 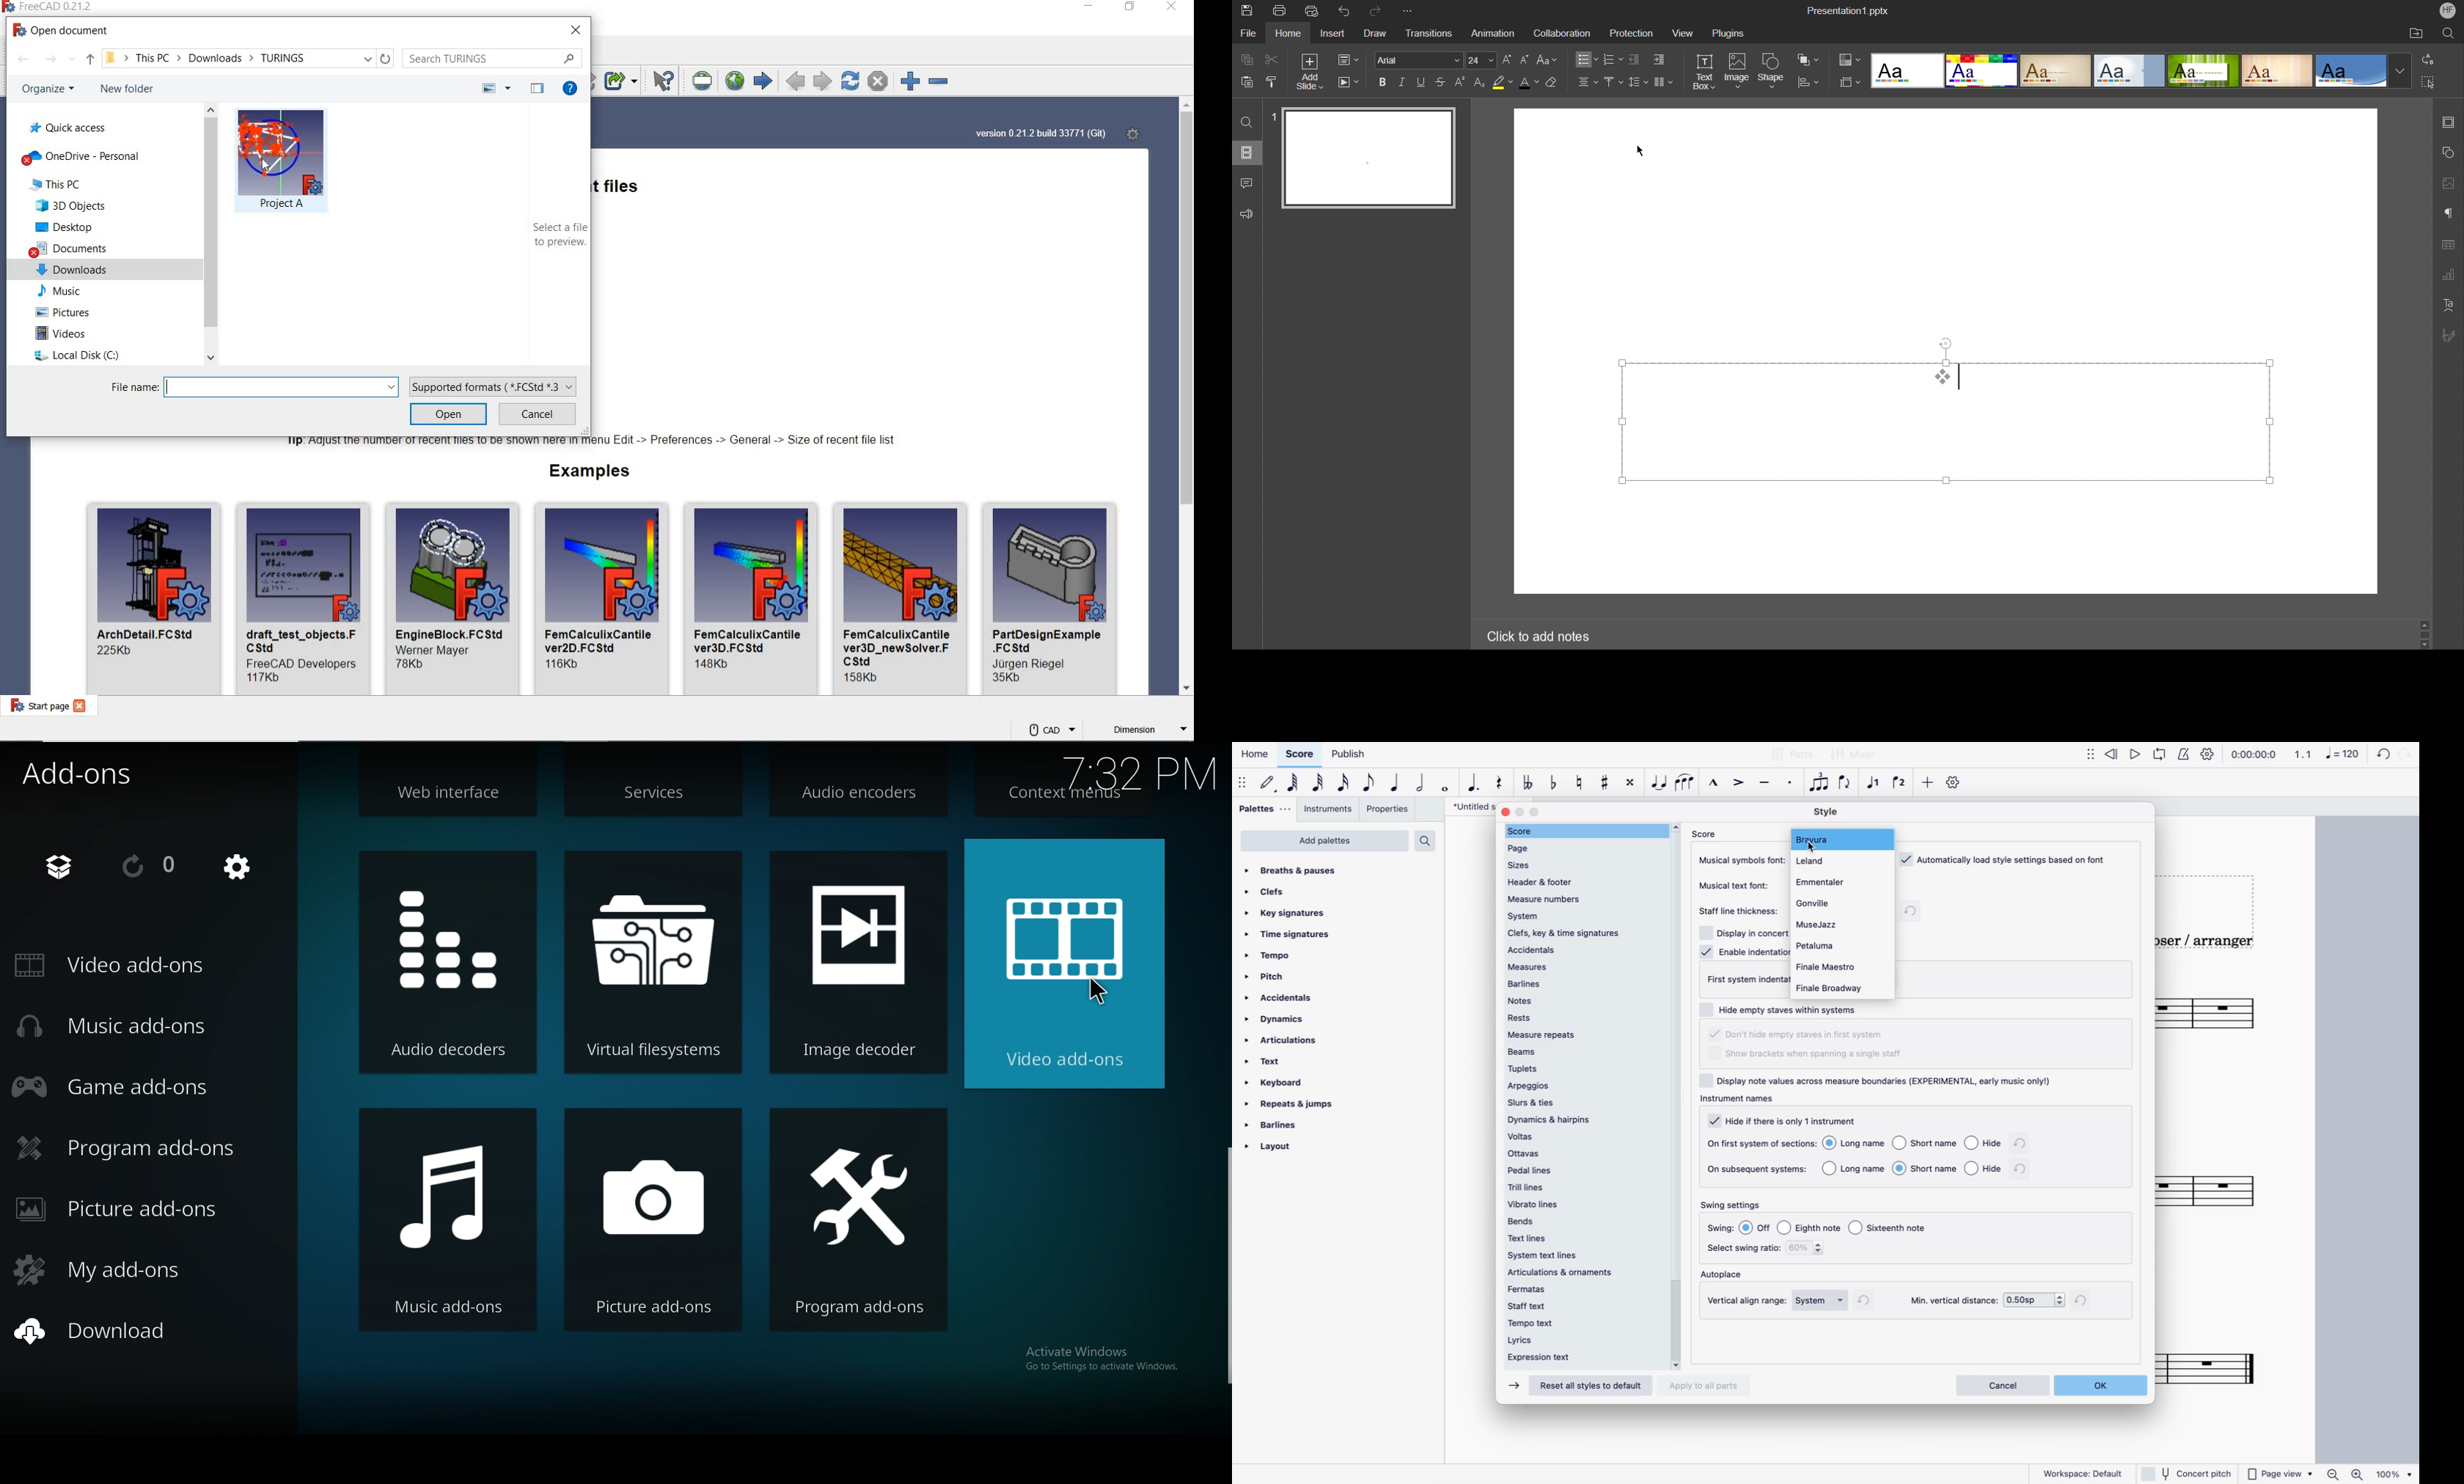 I want to click on size, so click(x=864, y=678).